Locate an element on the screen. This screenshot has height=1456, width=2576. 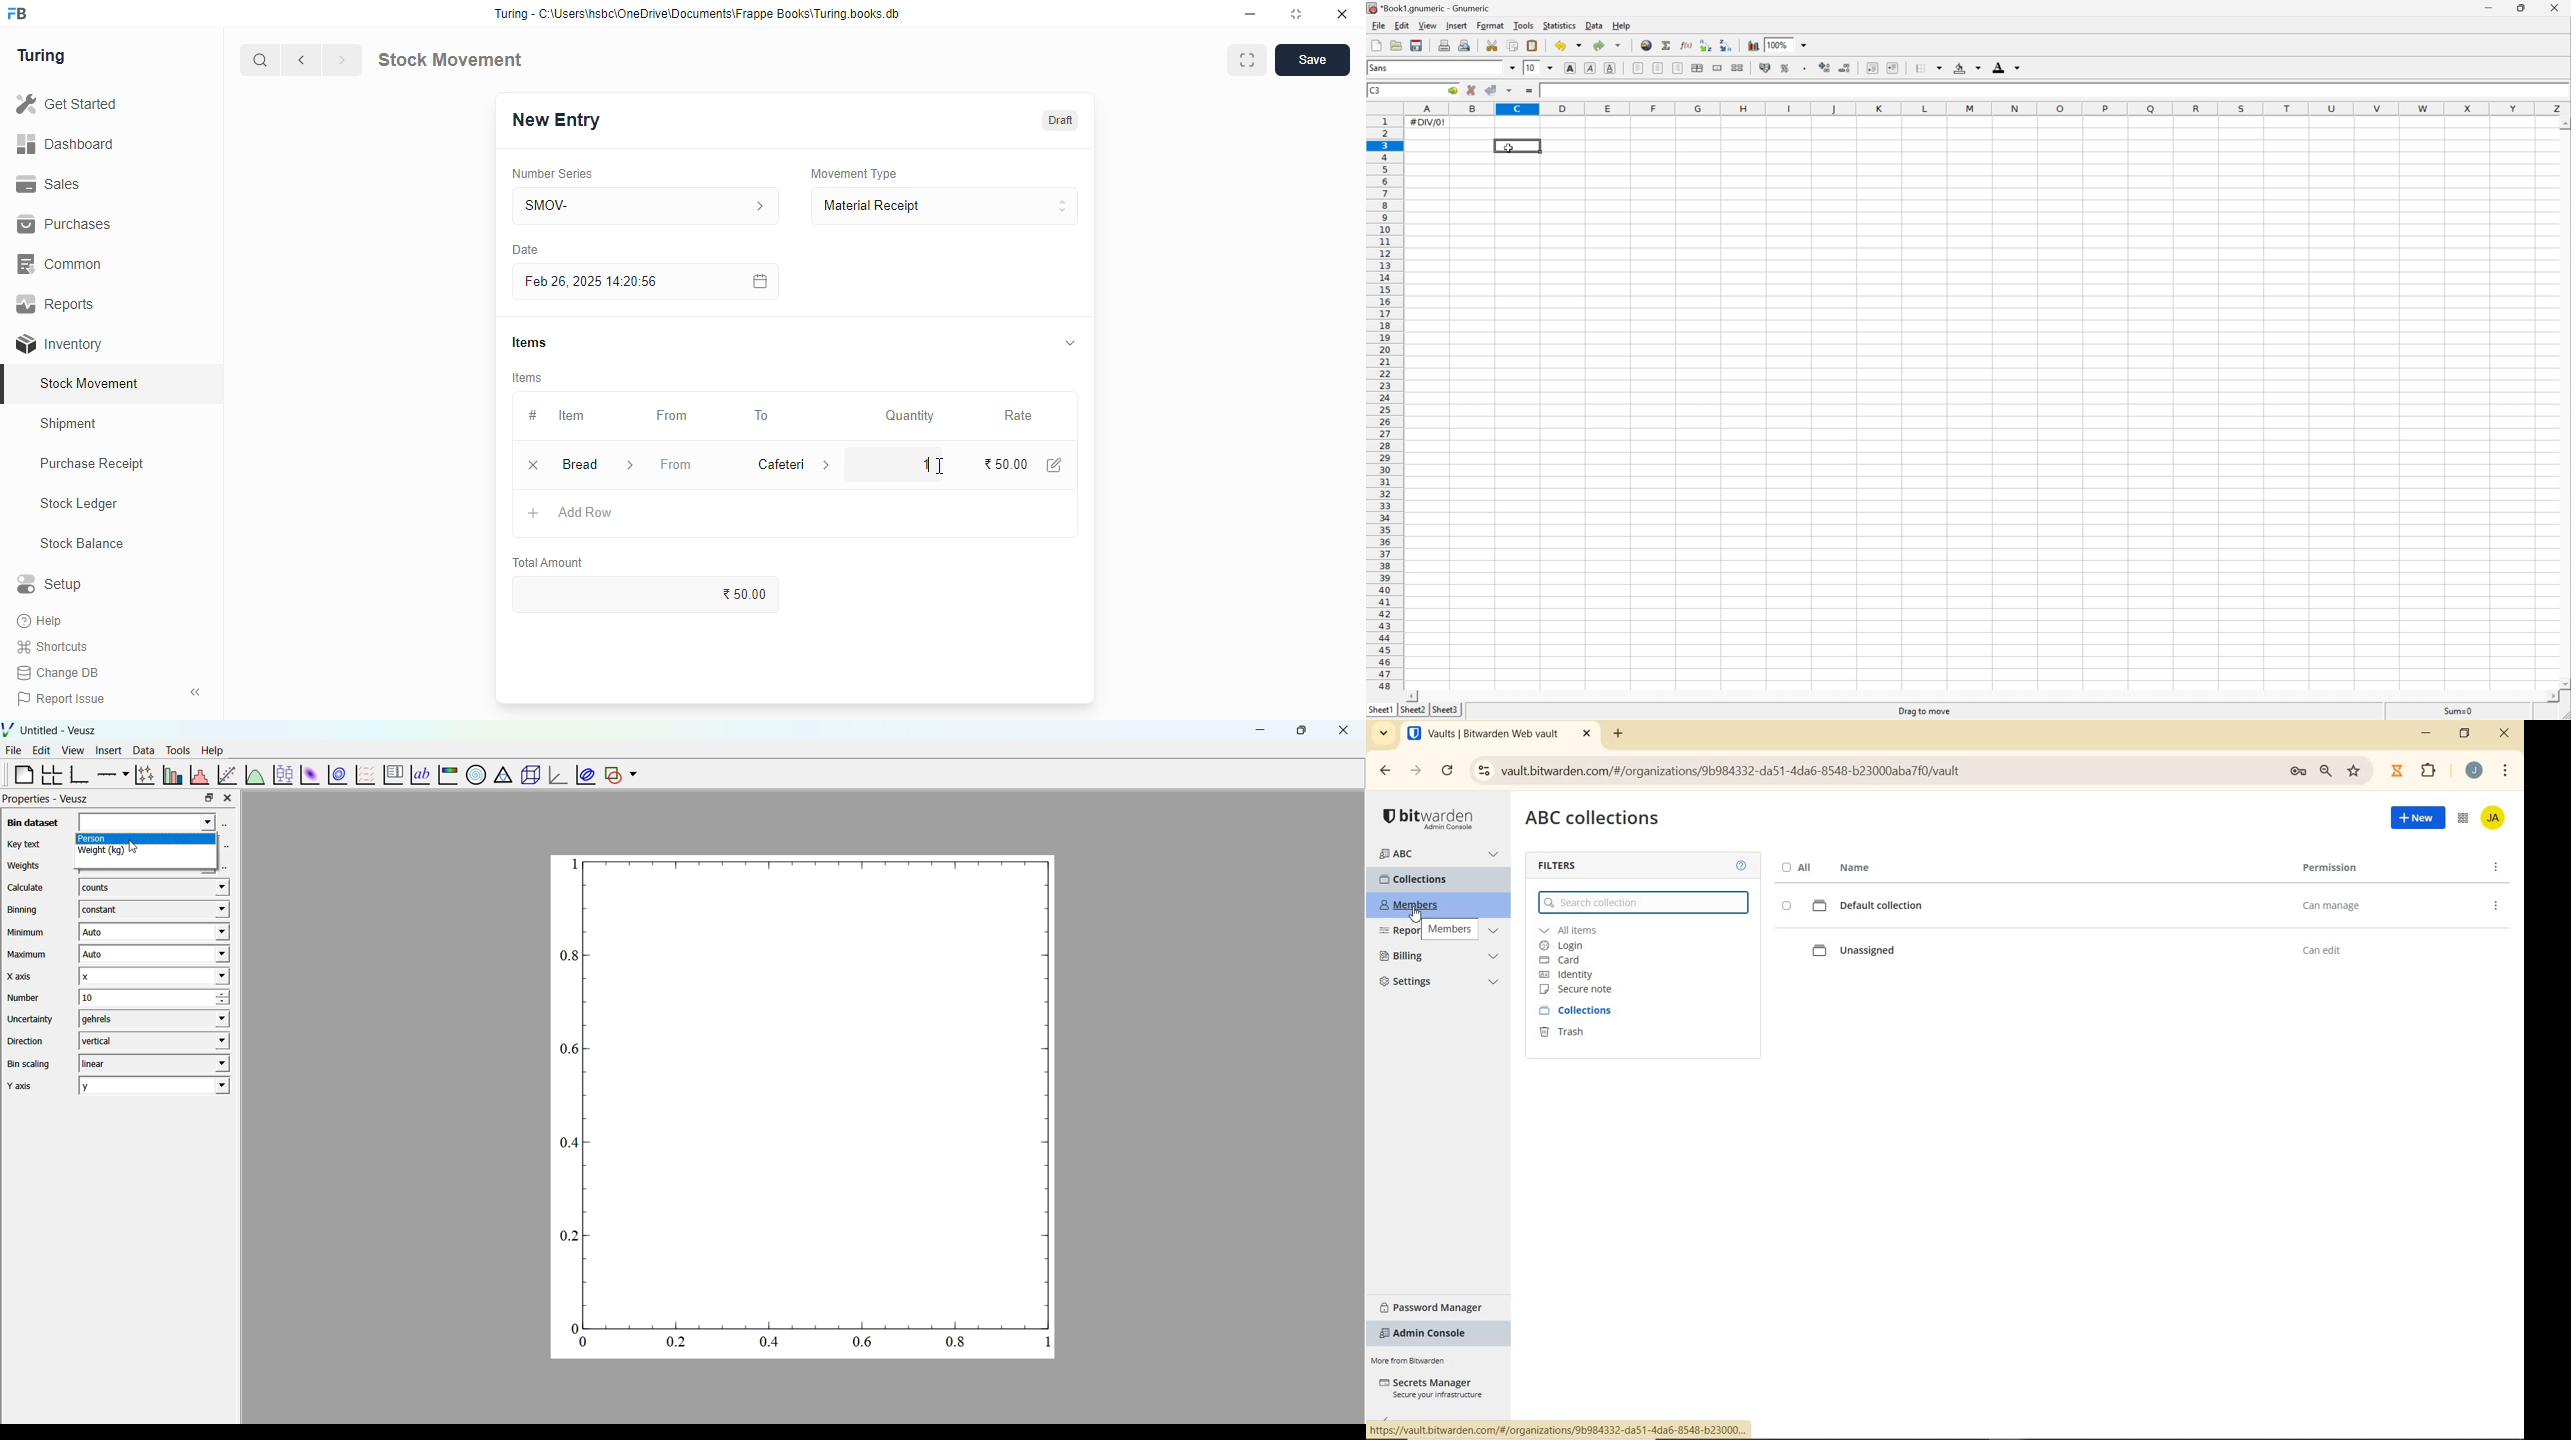
bread is located at coordinates (579, 464).